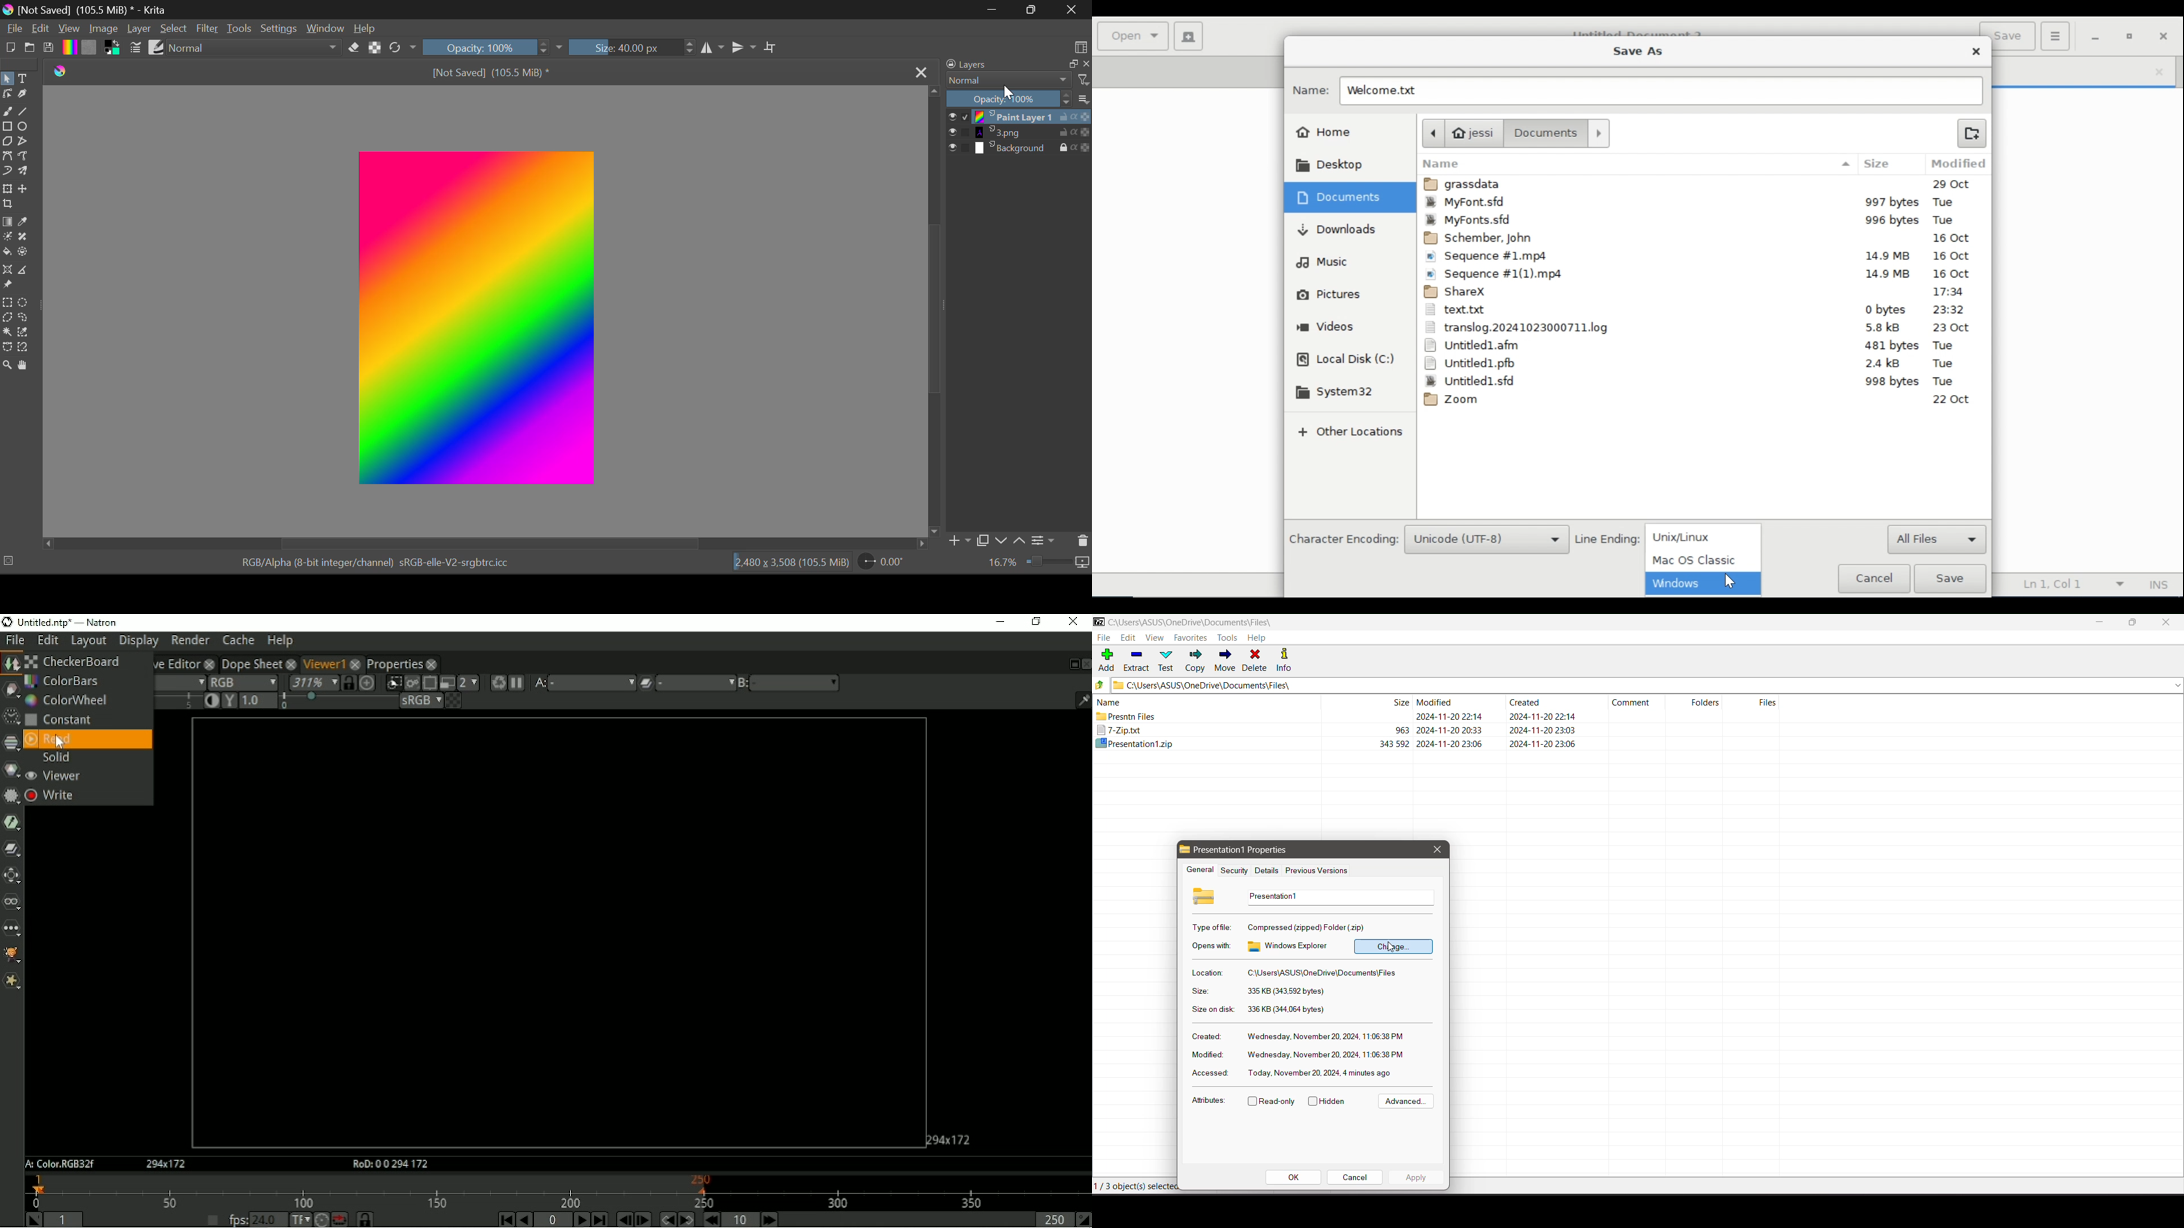 This screenshot has height=1232, width=2184. Describe the element at coordinates (1071, 10) in the screenshot. I see `Close` at that location.